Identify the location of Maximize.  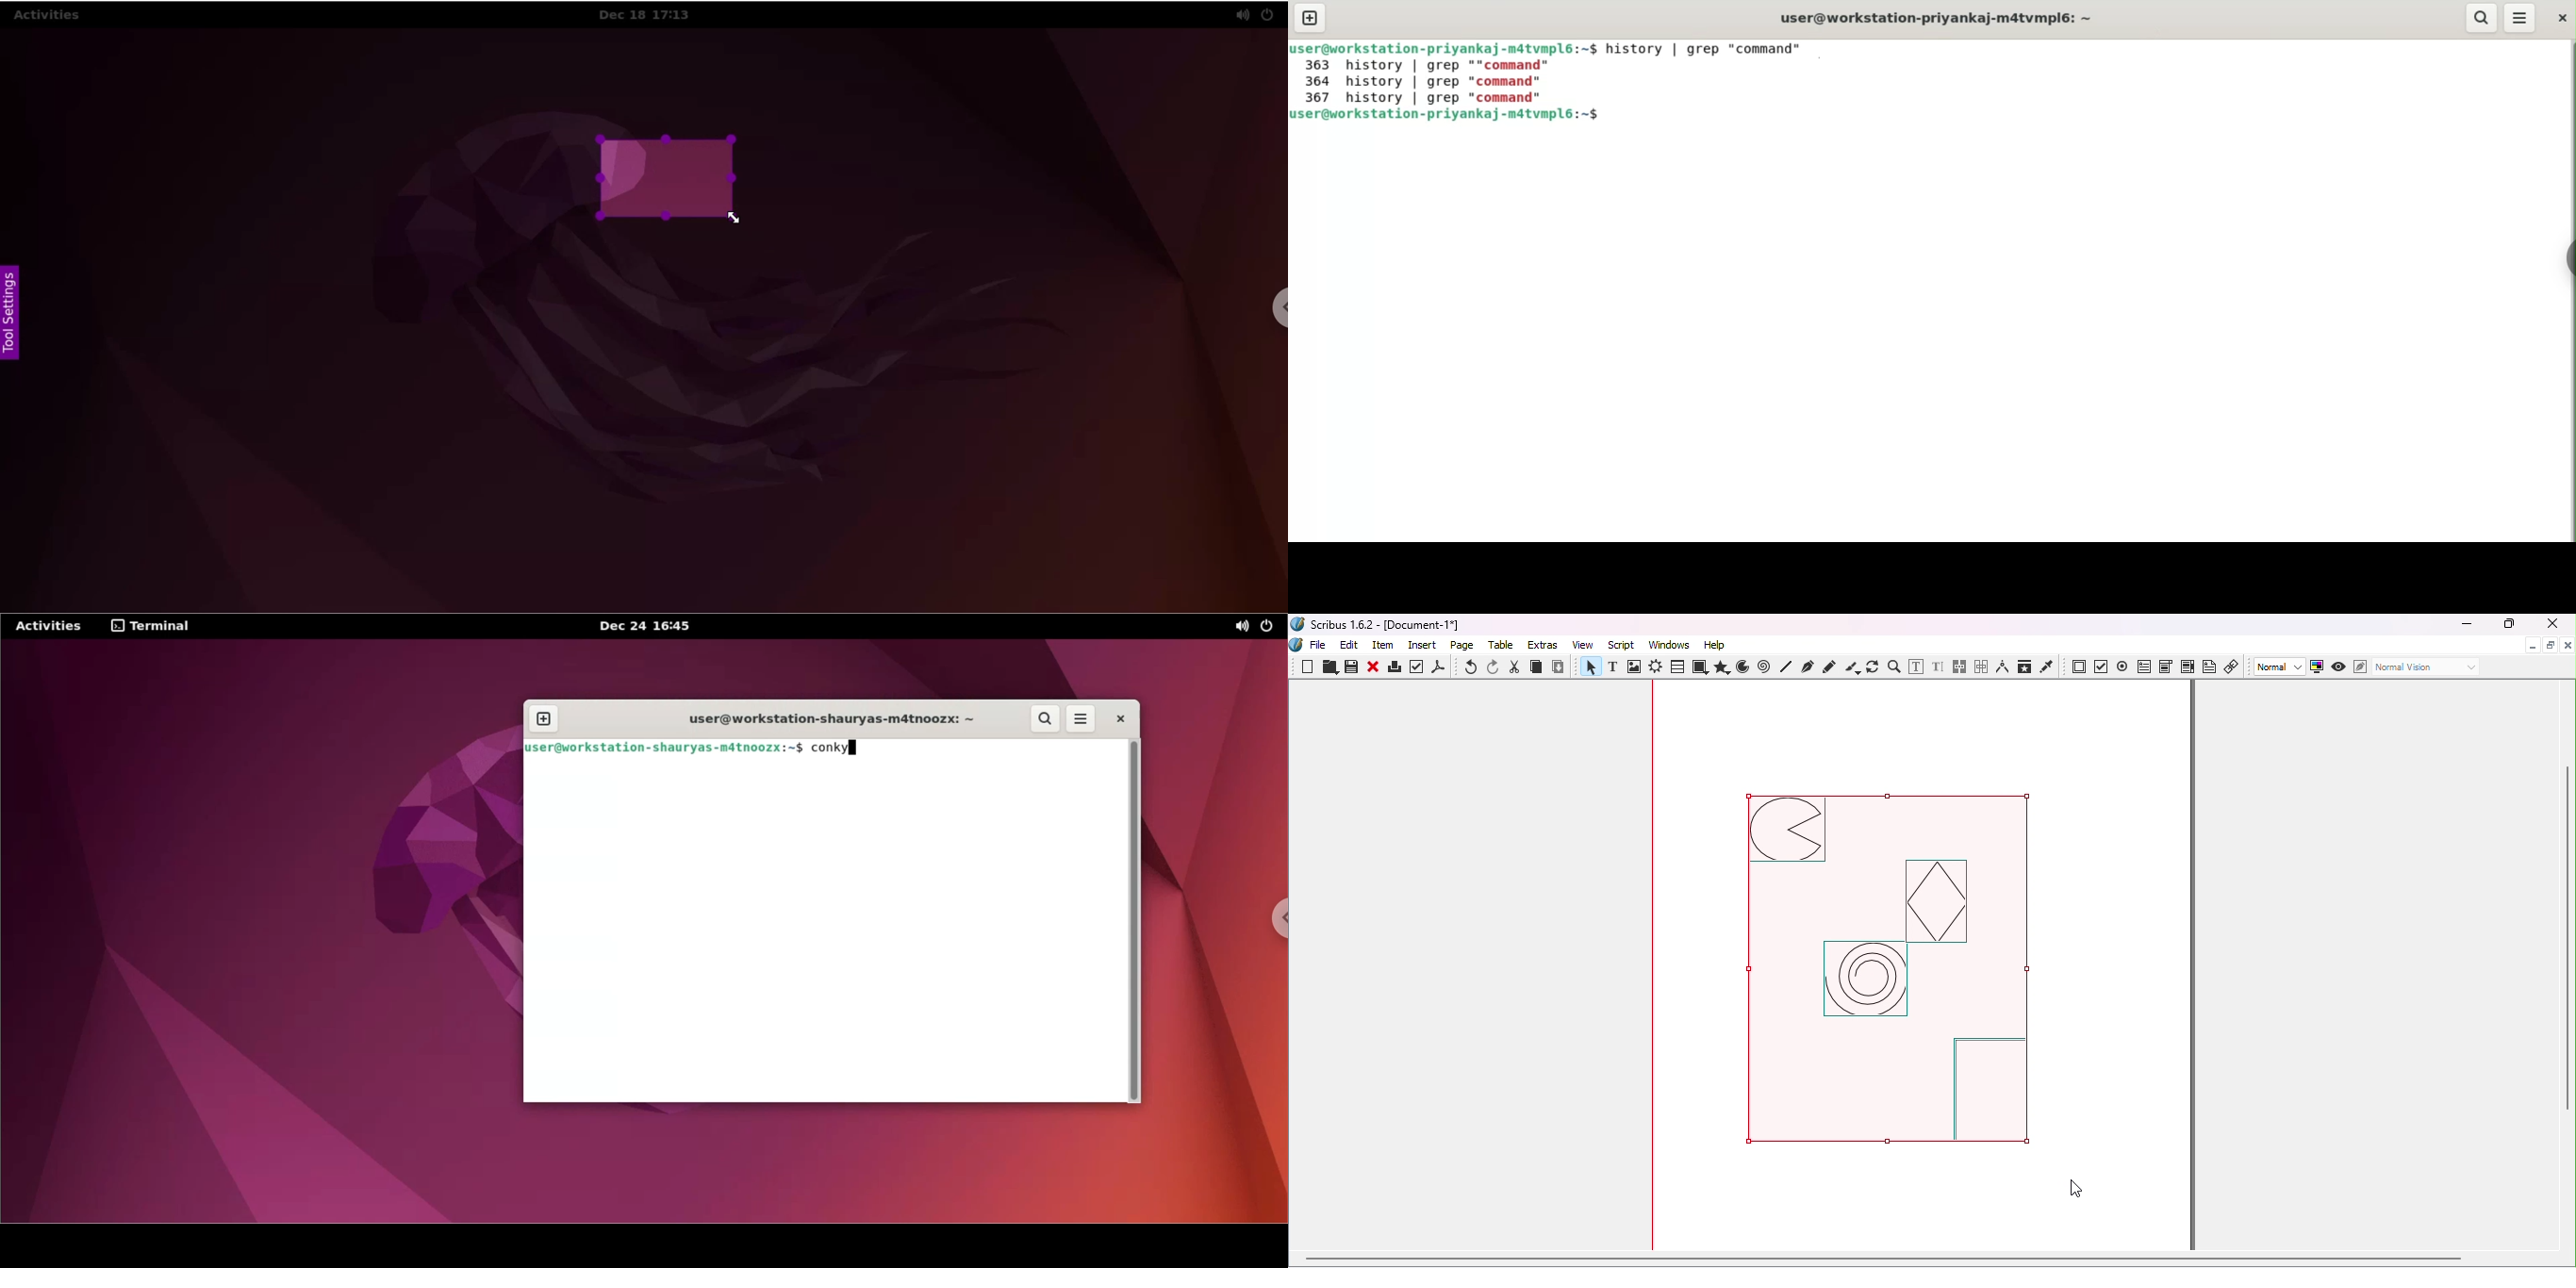
(2550, 644).